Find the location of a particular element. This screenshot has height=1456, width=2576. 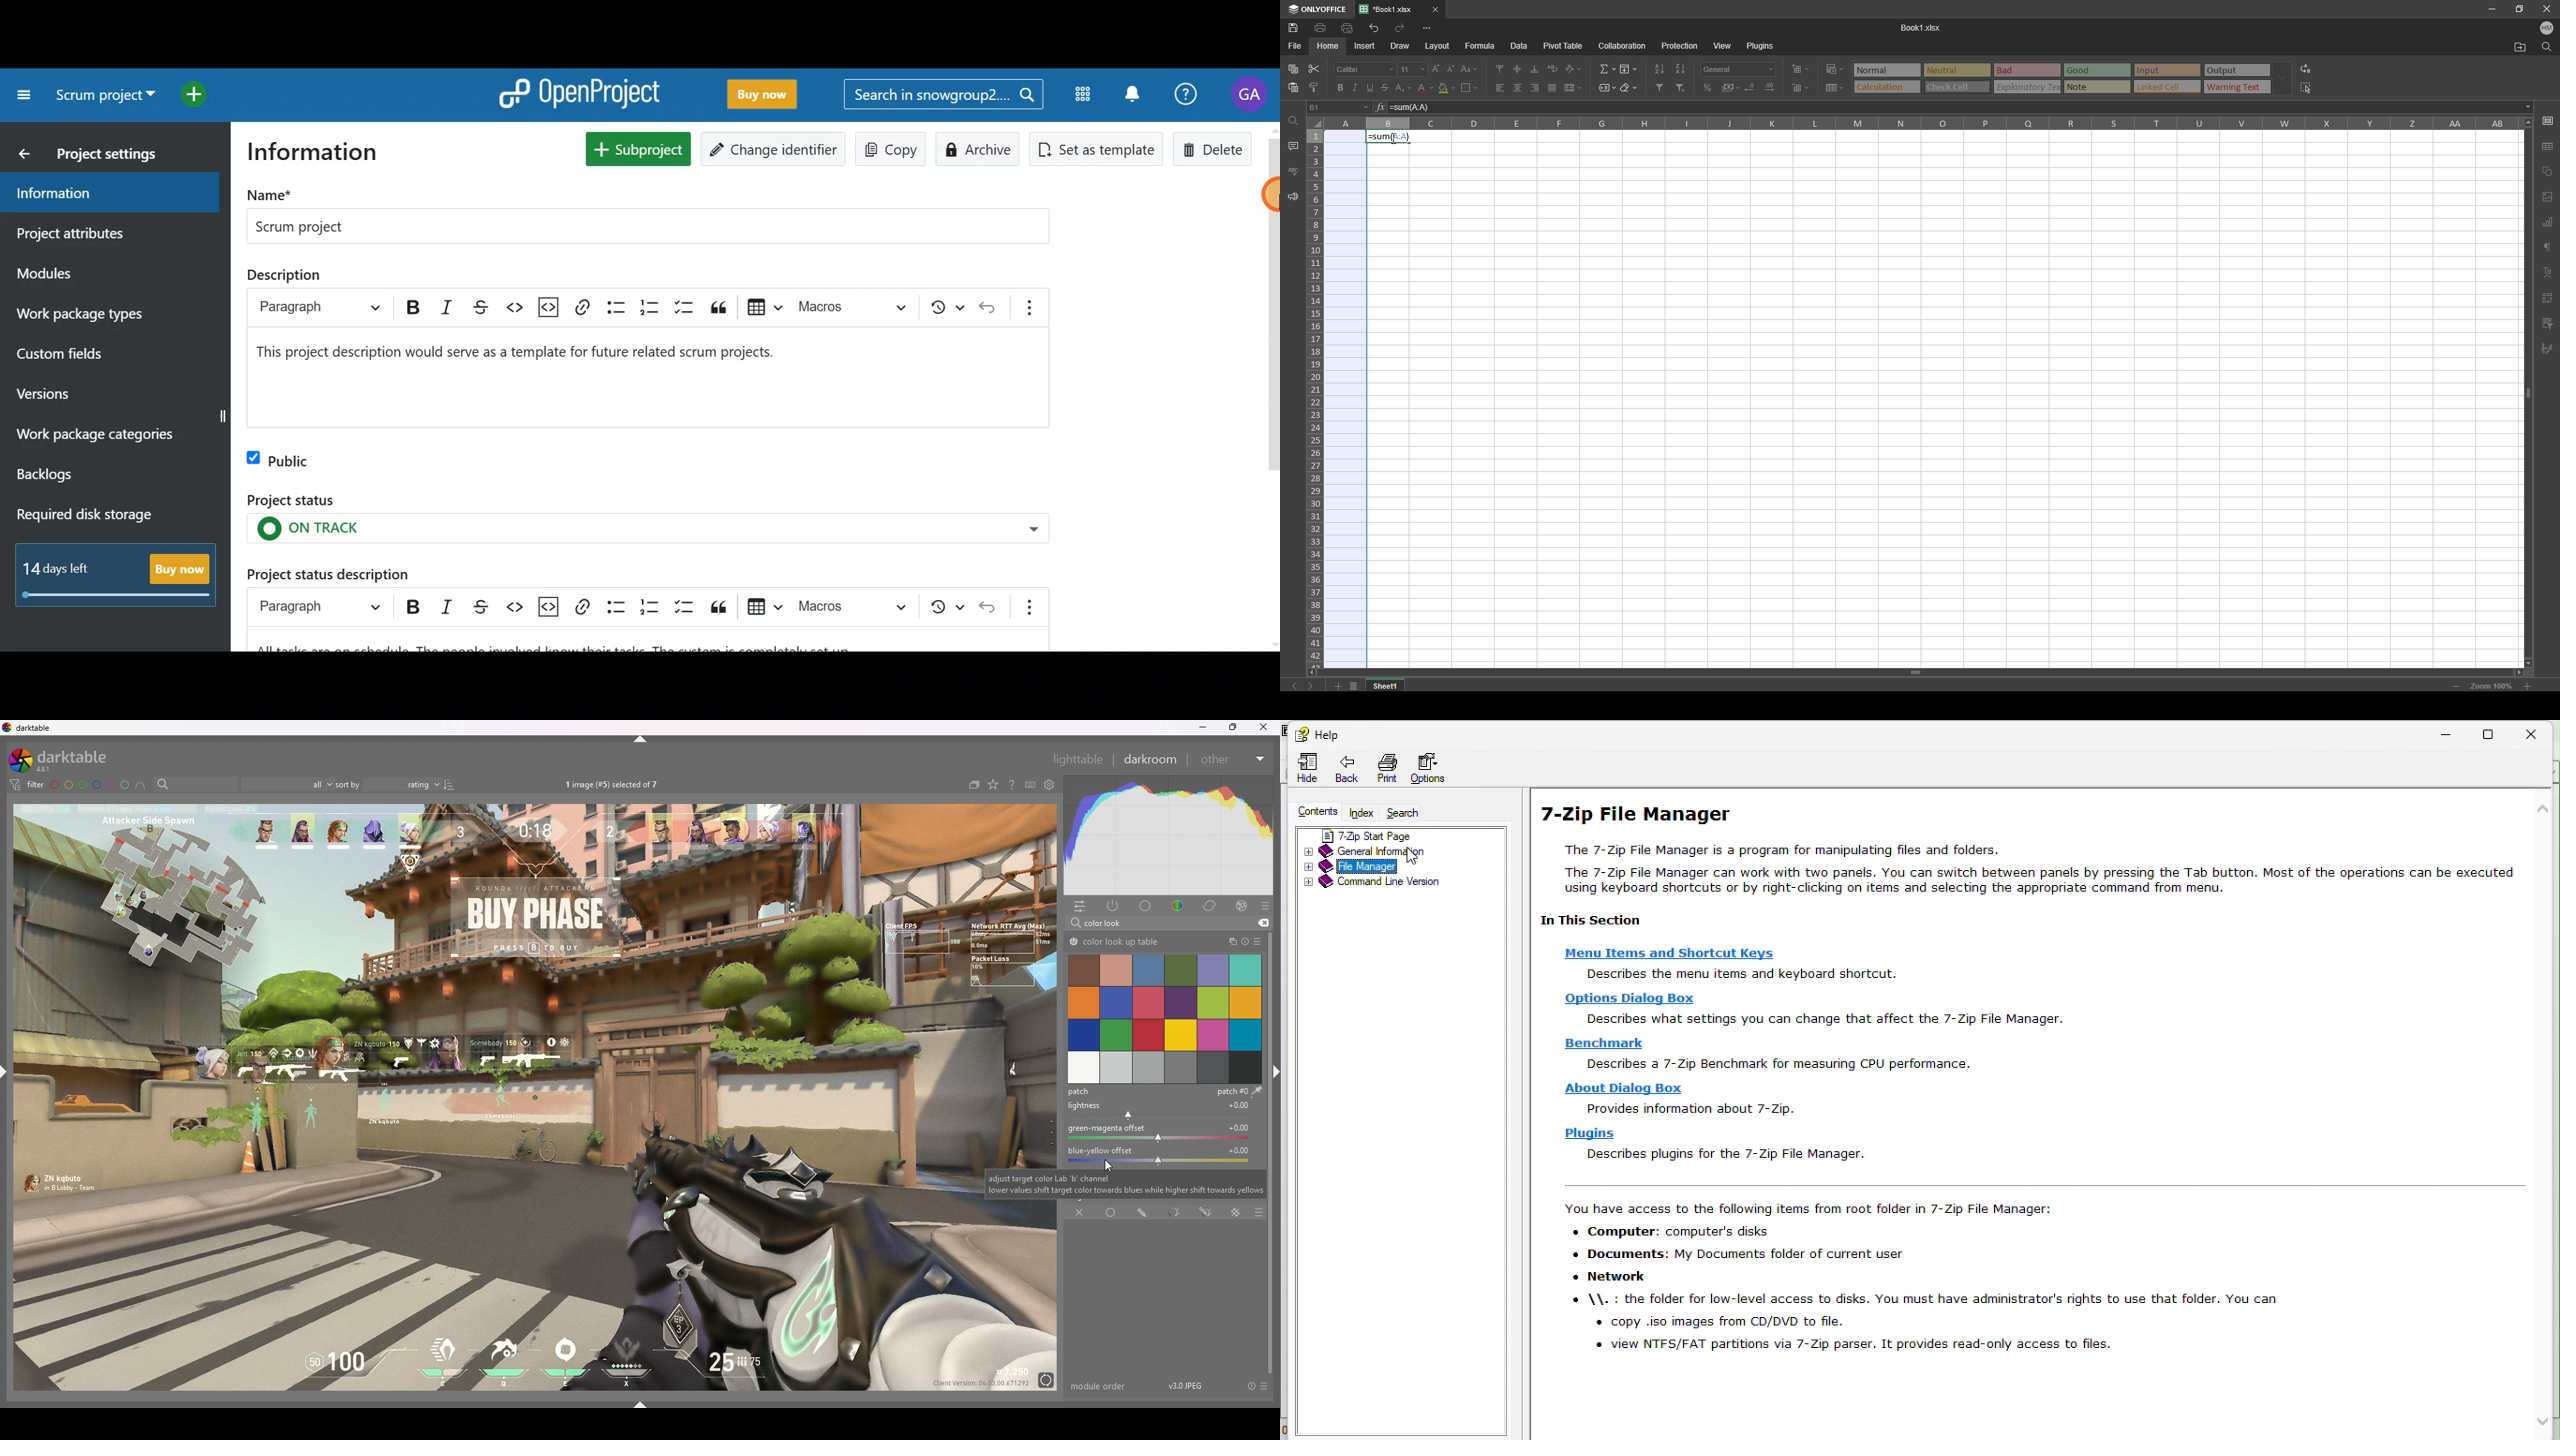

off is located at coordinates (1080, 1213).